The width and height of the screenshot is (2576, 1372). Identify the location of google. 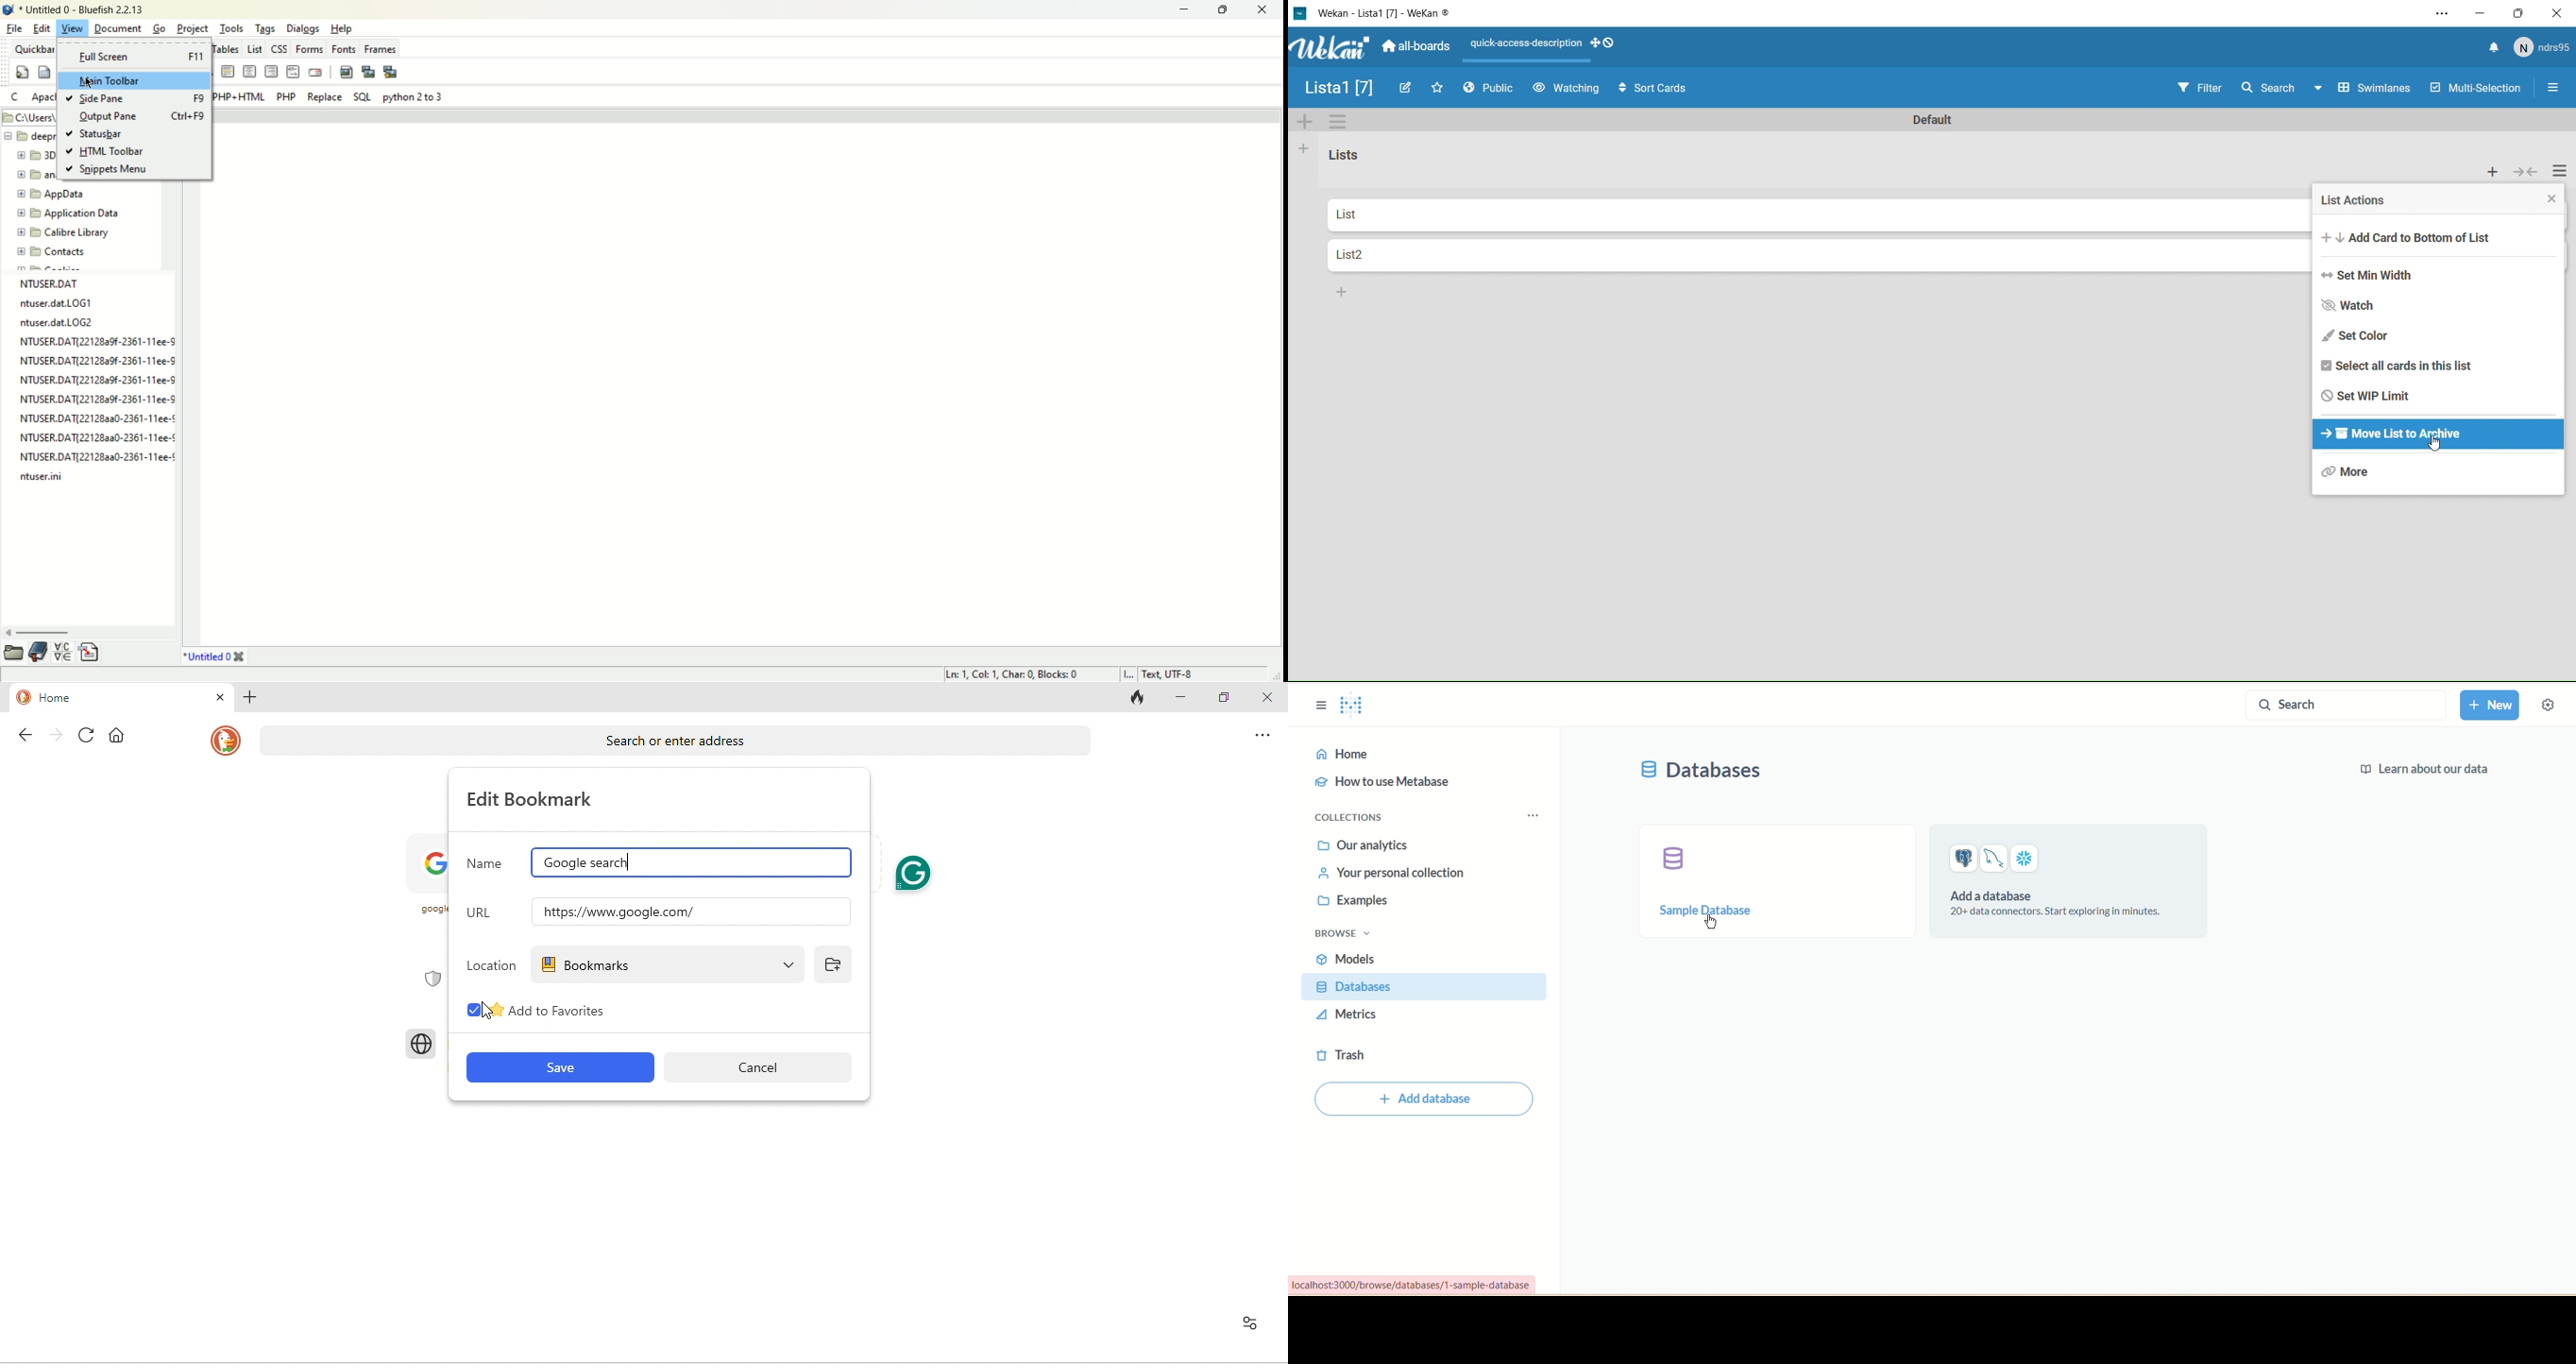
(431, 881).